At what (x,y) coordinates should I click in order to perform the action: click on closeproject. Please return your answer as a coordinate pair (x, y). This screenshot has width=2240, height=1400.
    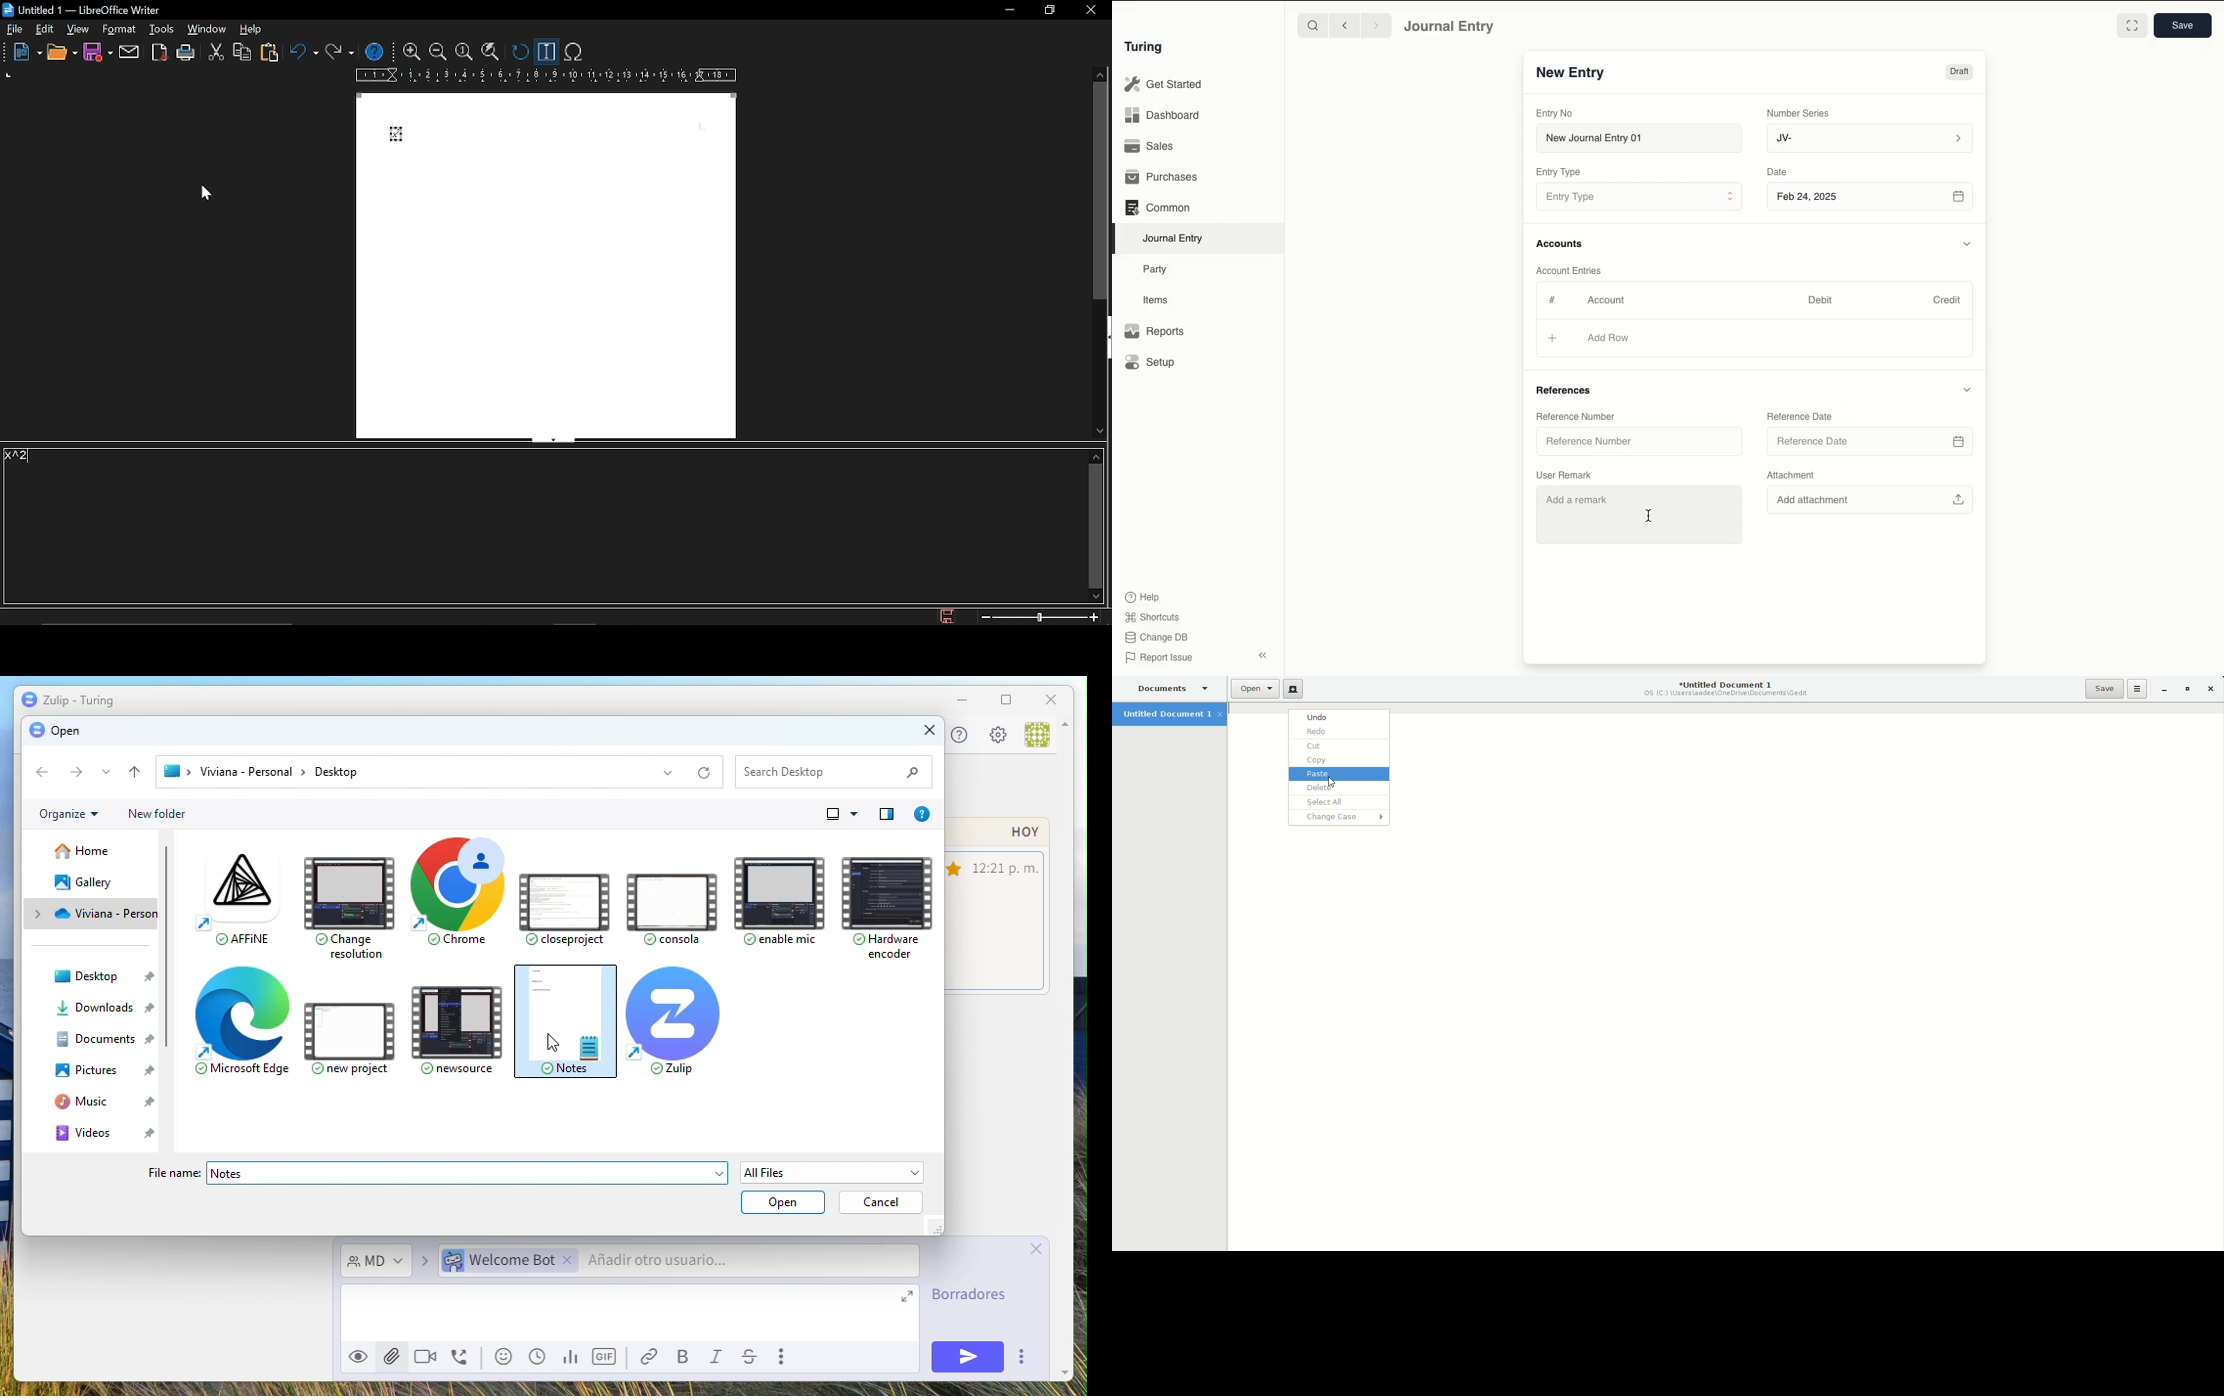
    Looking at the image, I should click on (564, 901).